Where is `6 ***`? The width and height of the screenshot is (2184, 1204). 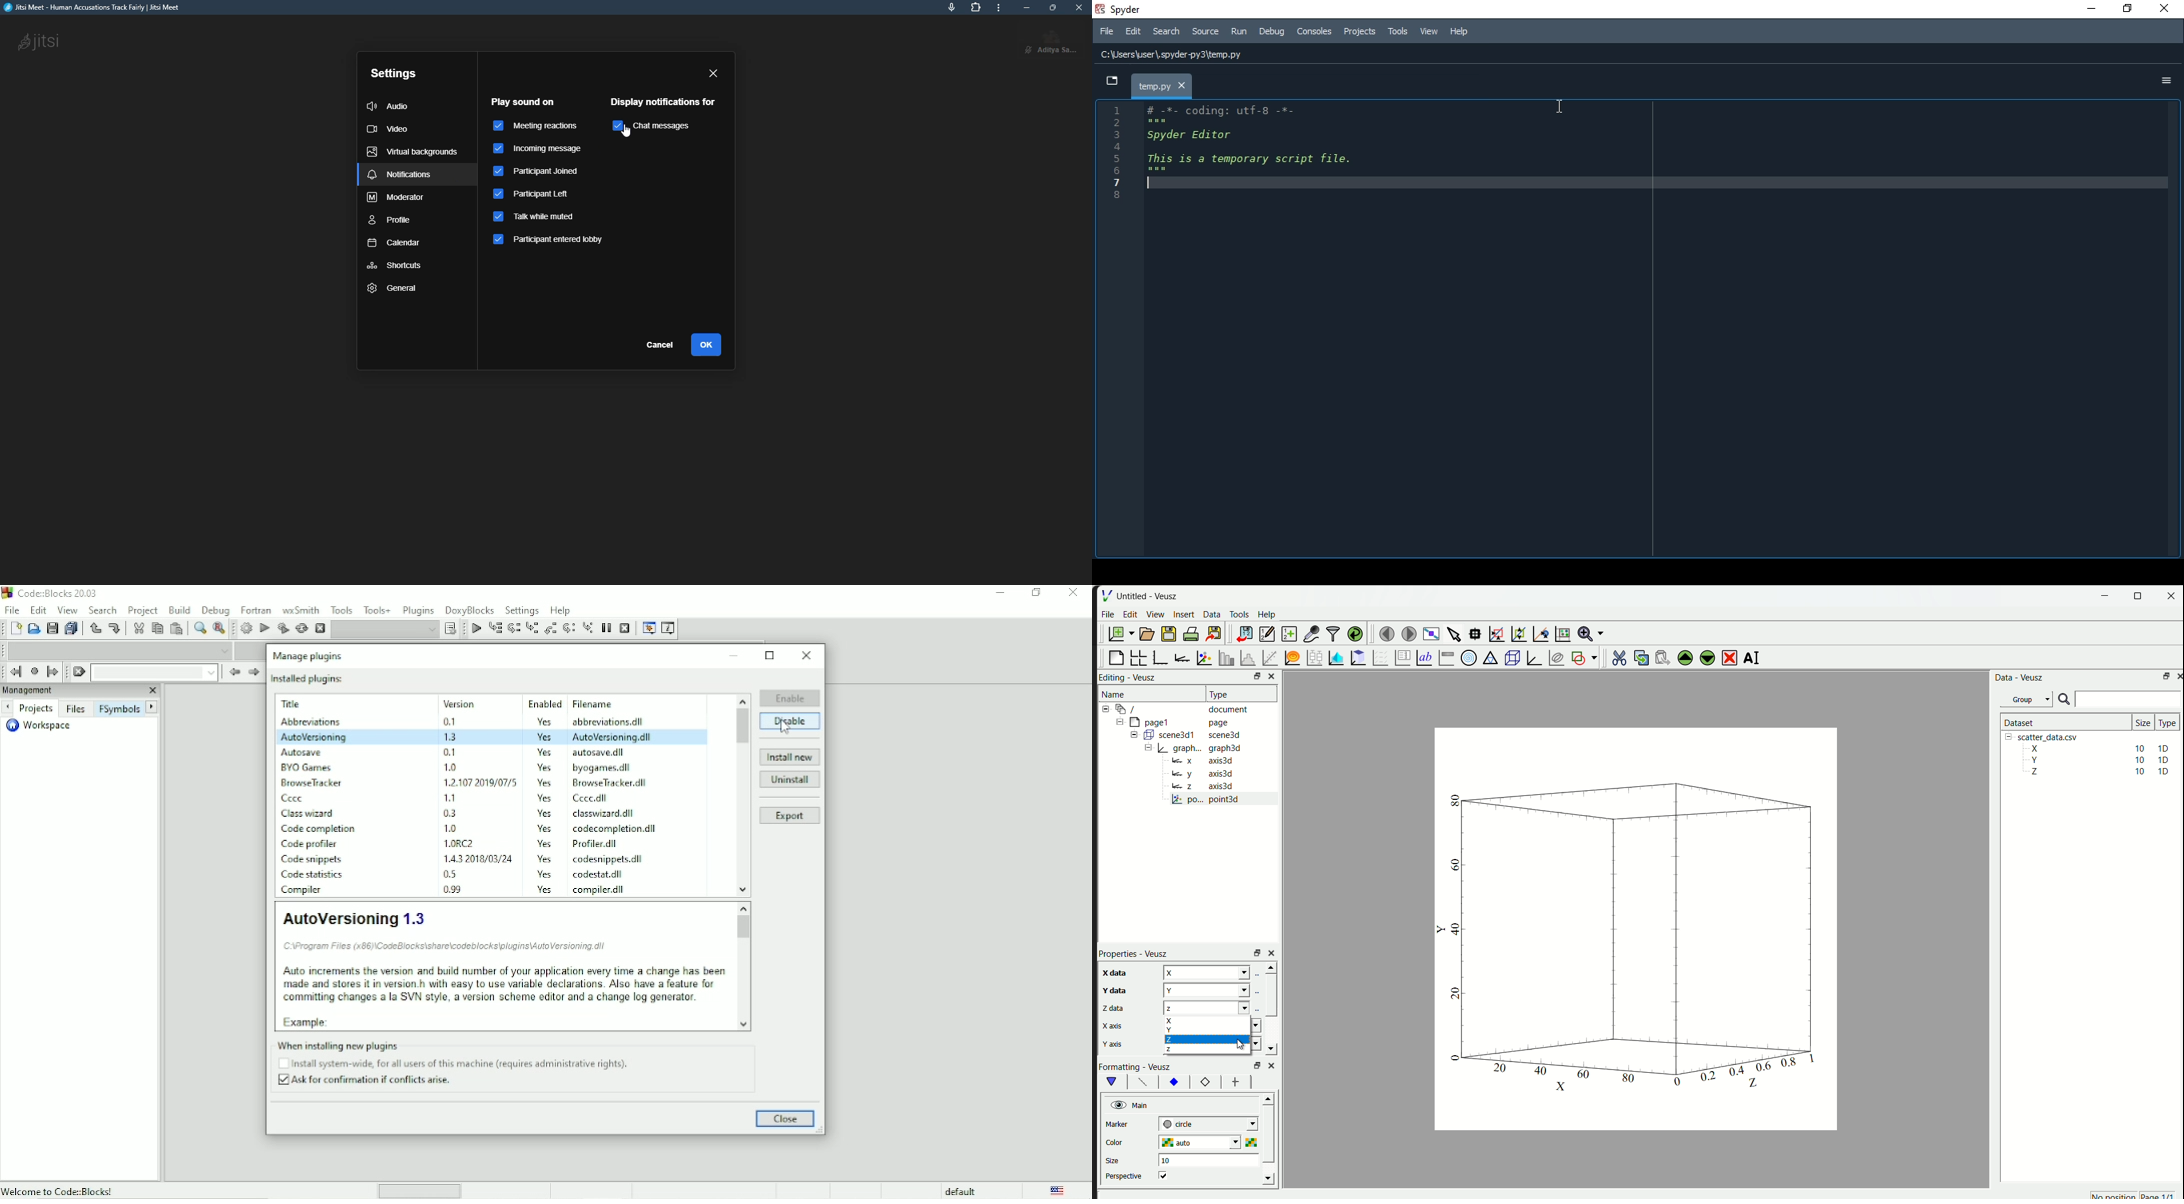 6 *** is located at coordinates (1132, 169).